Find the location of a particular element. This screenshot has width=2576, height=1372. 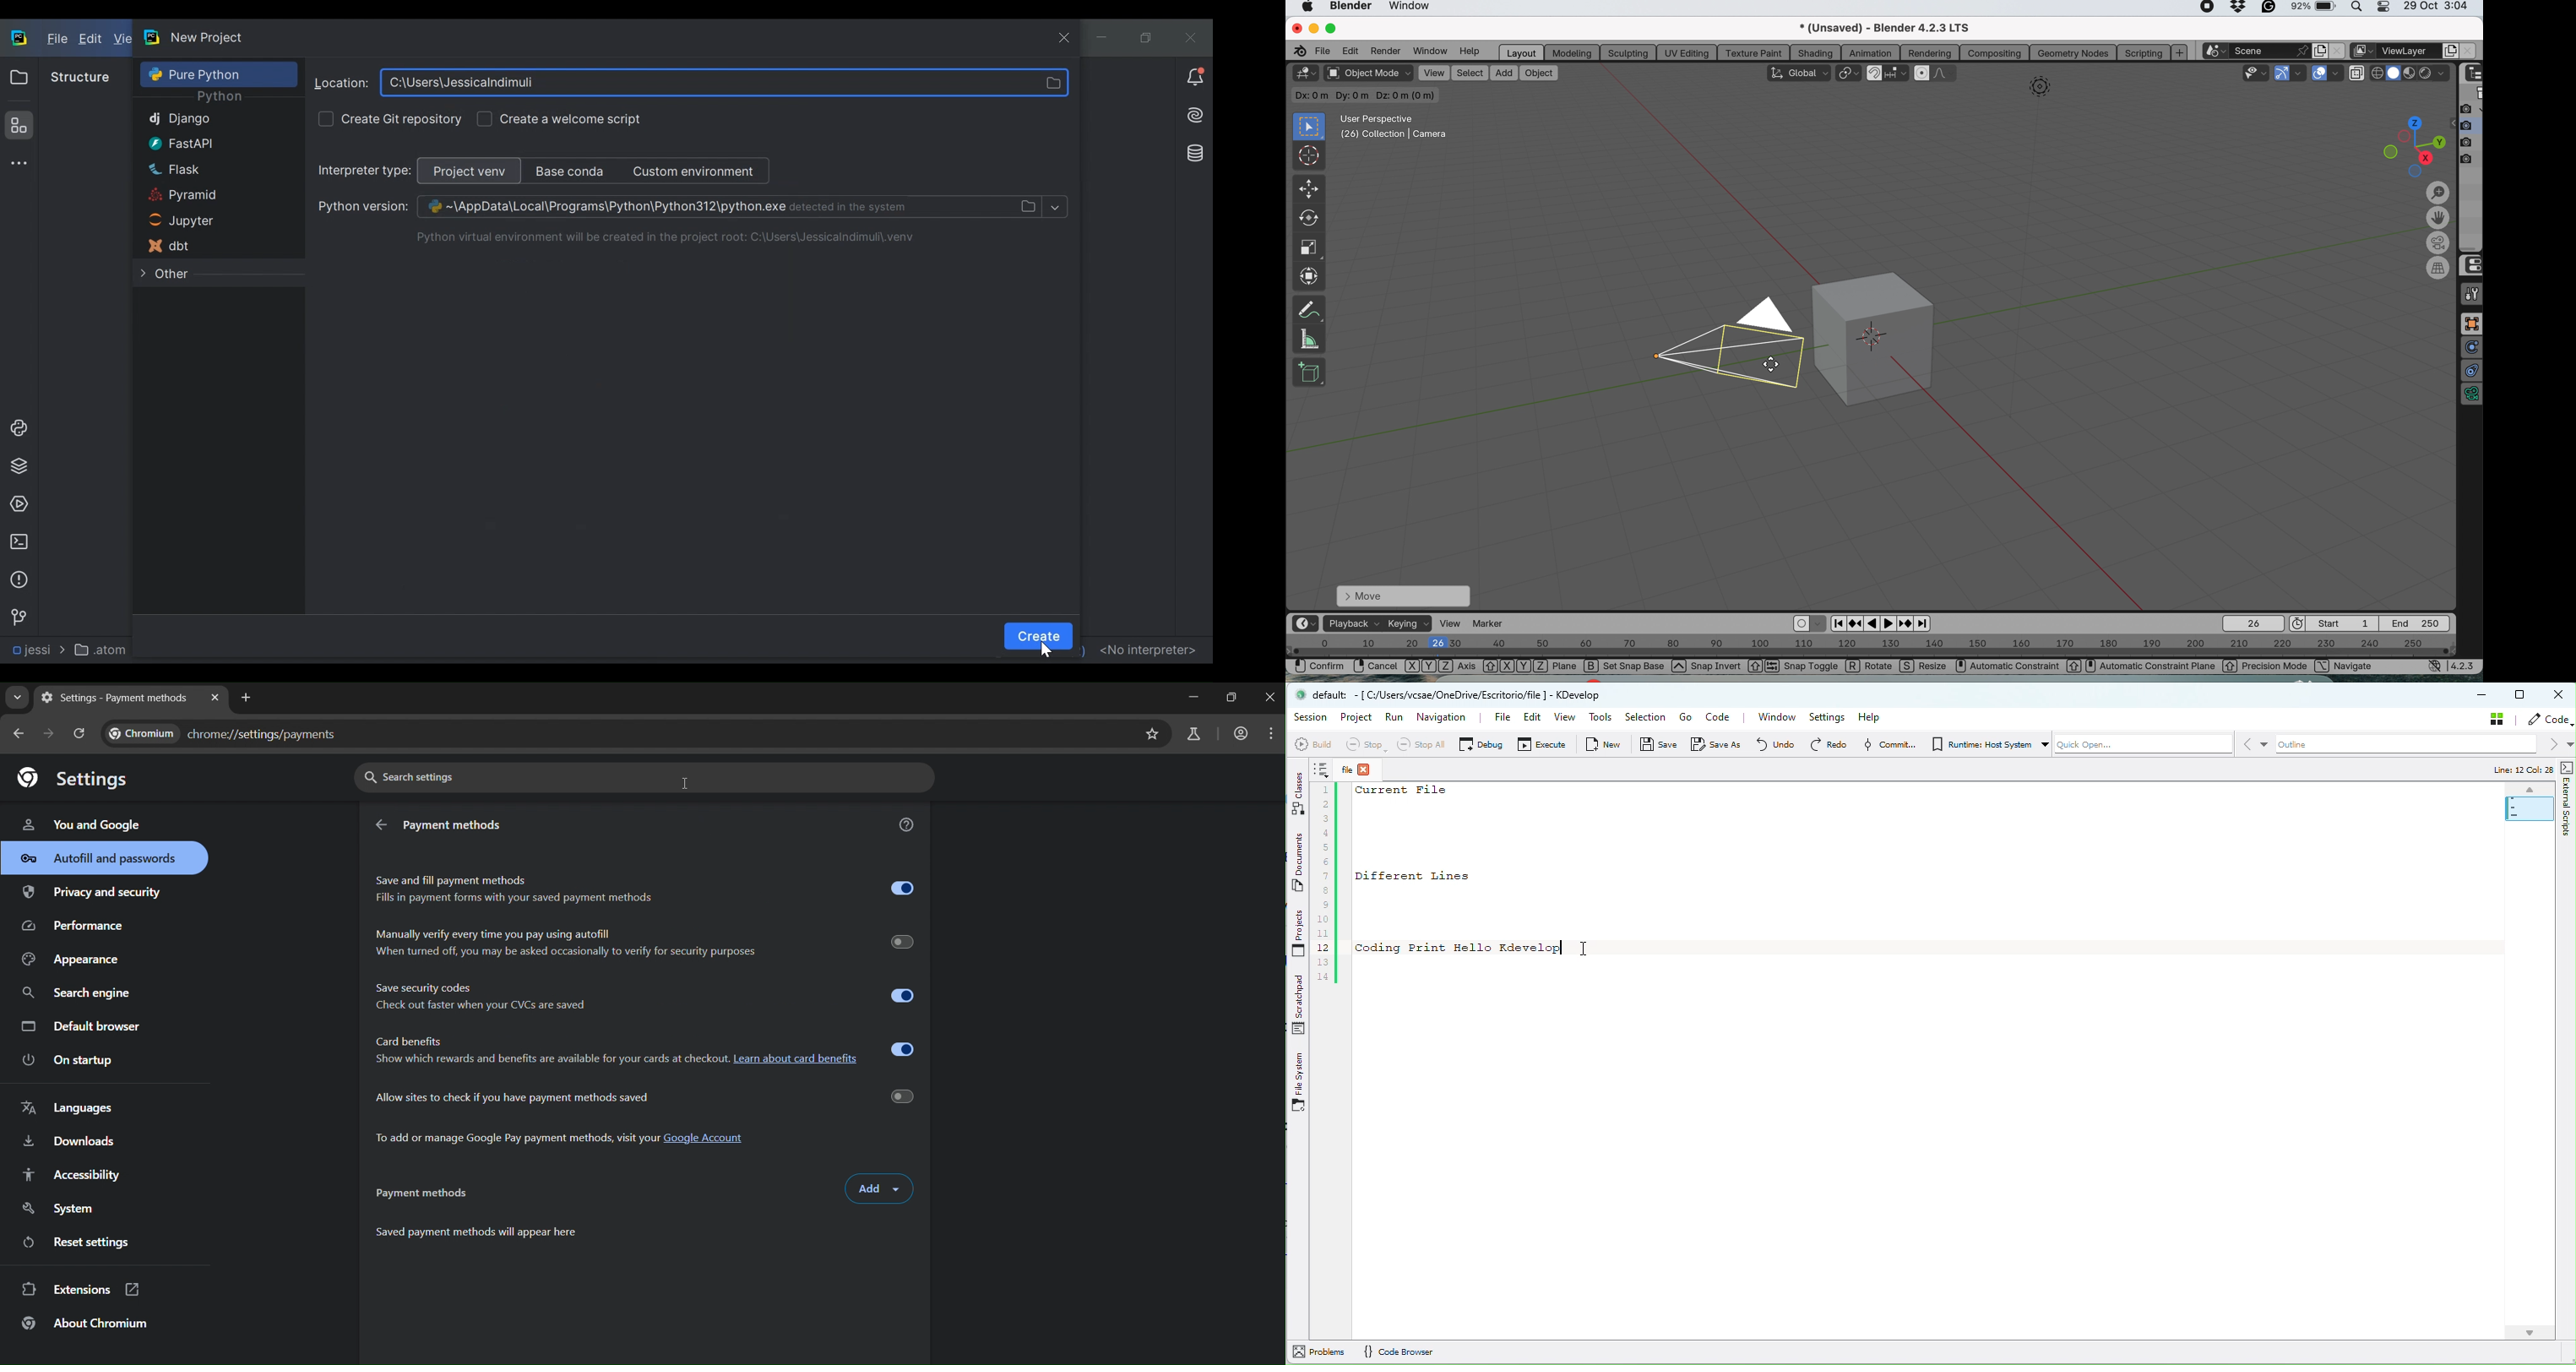

rendering is located at coordinates (1931, 54).